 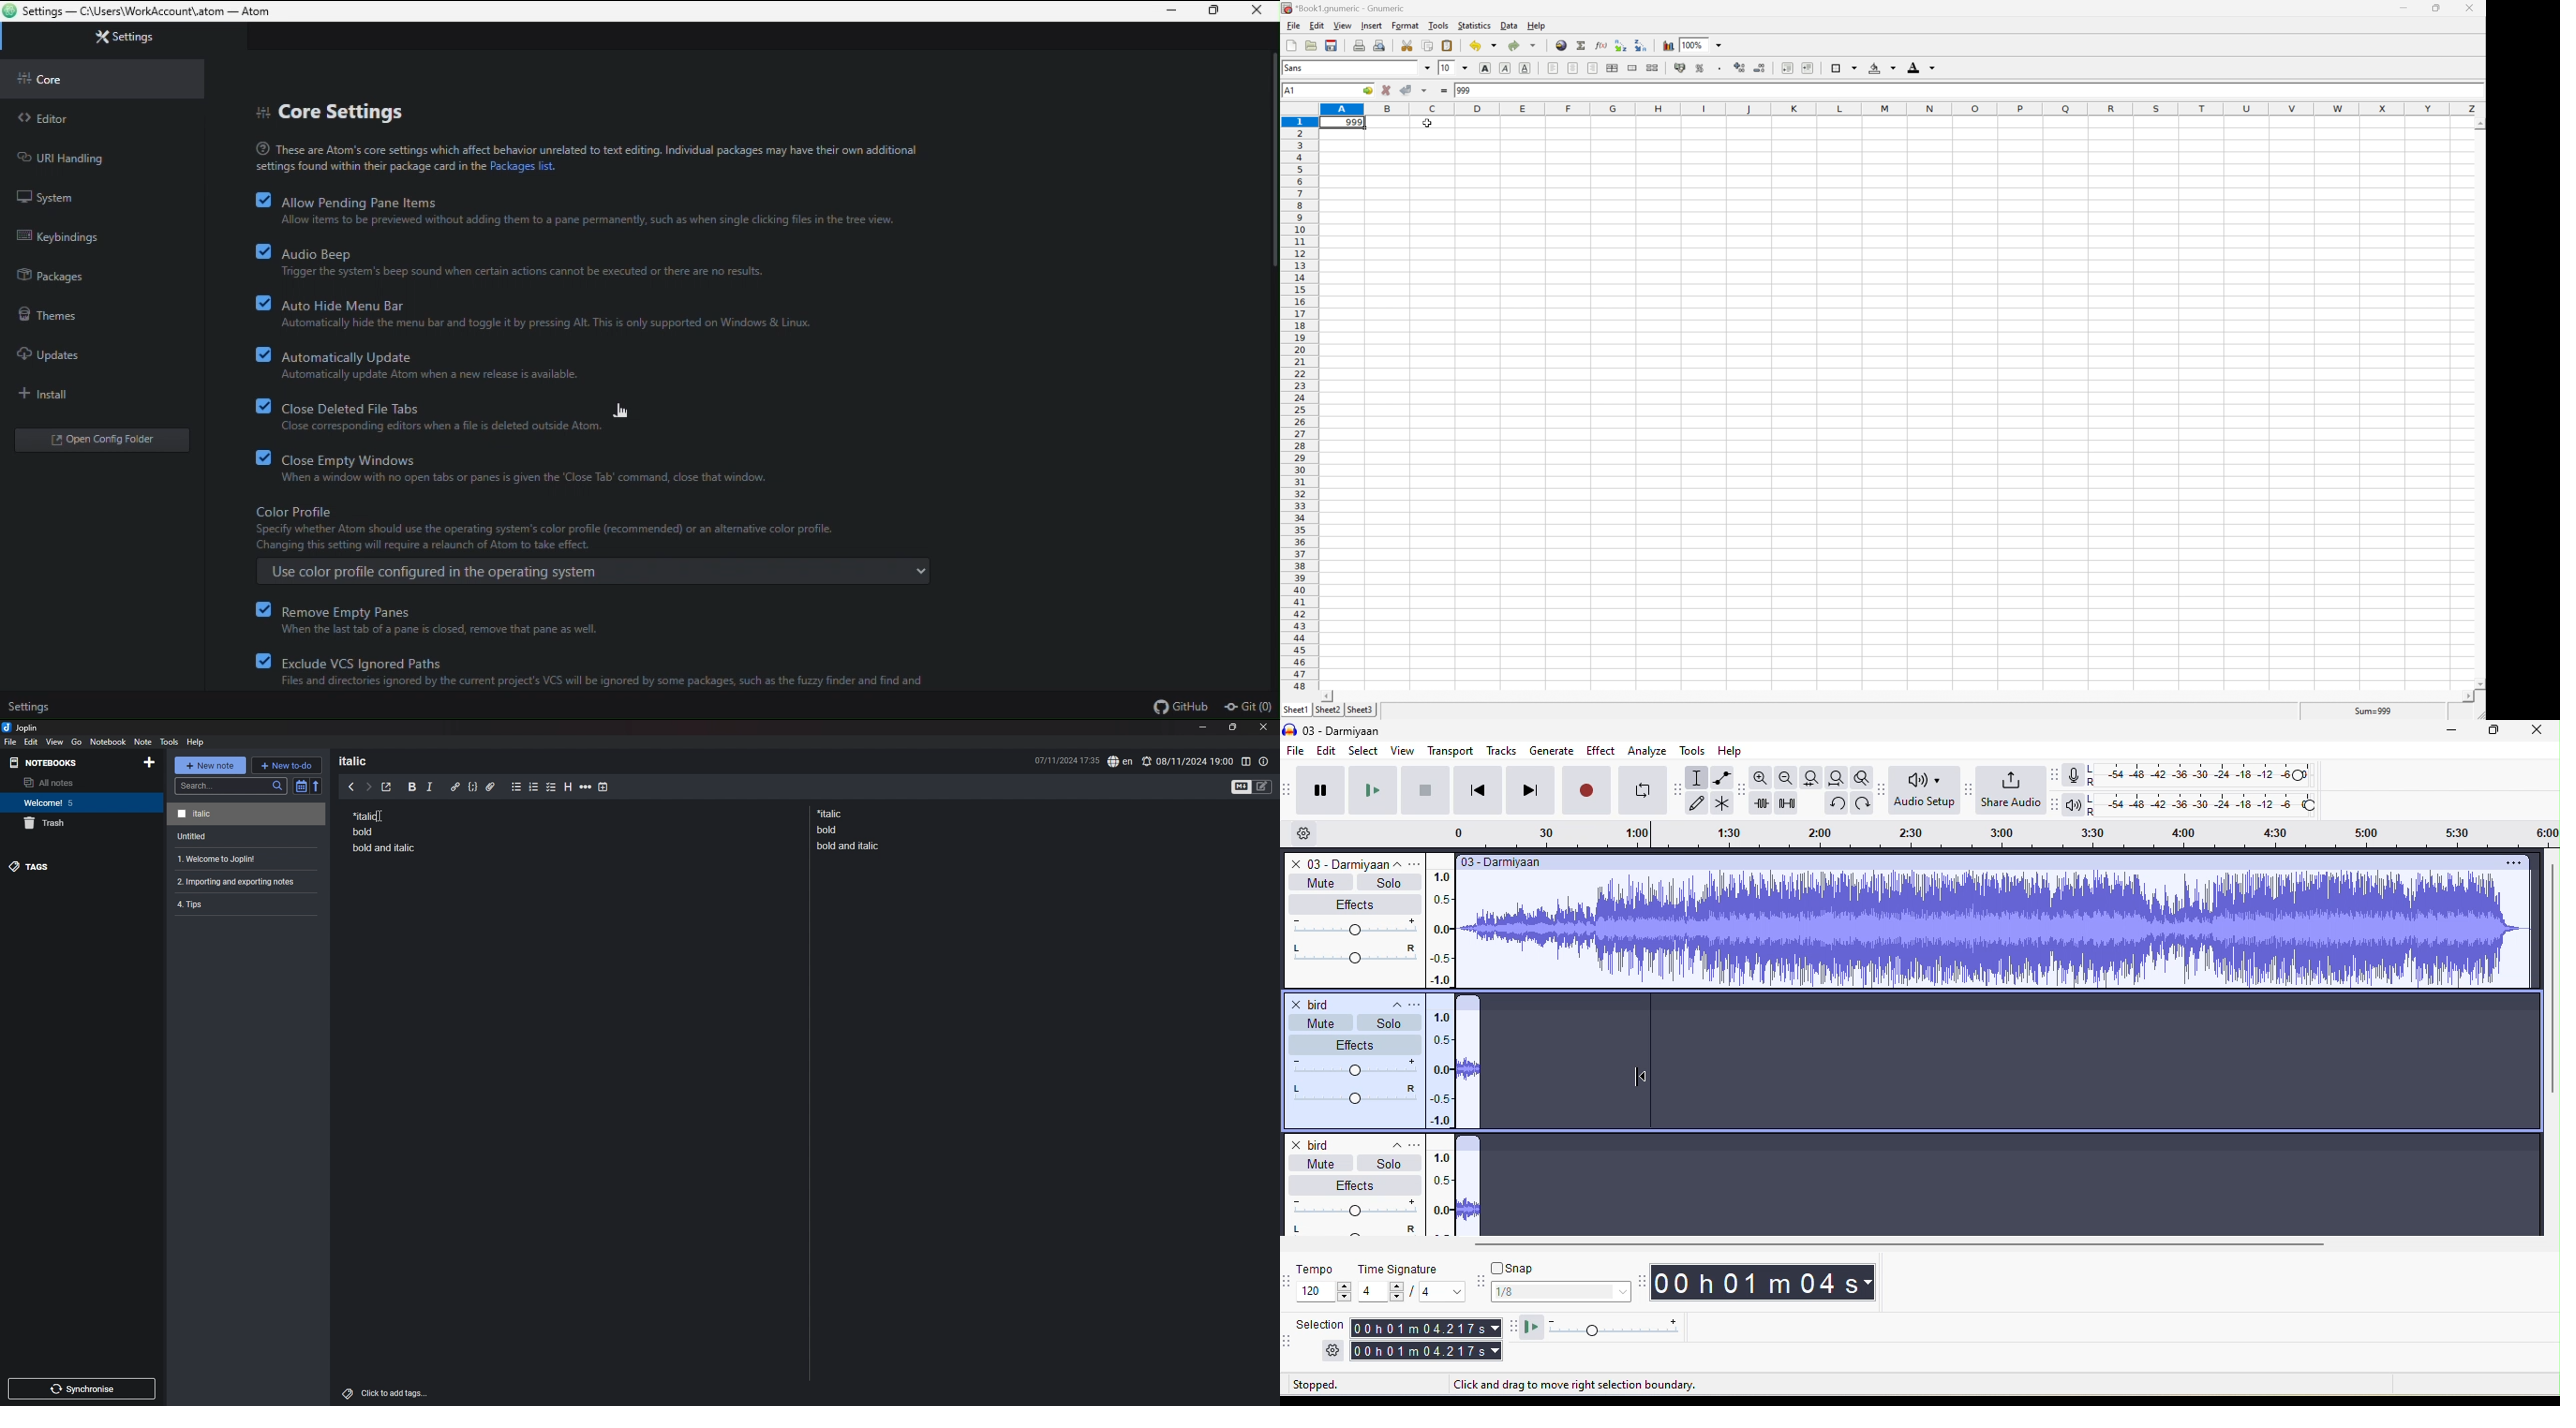 I want to click on format selection as percentage, so click(x=1701, y=69).